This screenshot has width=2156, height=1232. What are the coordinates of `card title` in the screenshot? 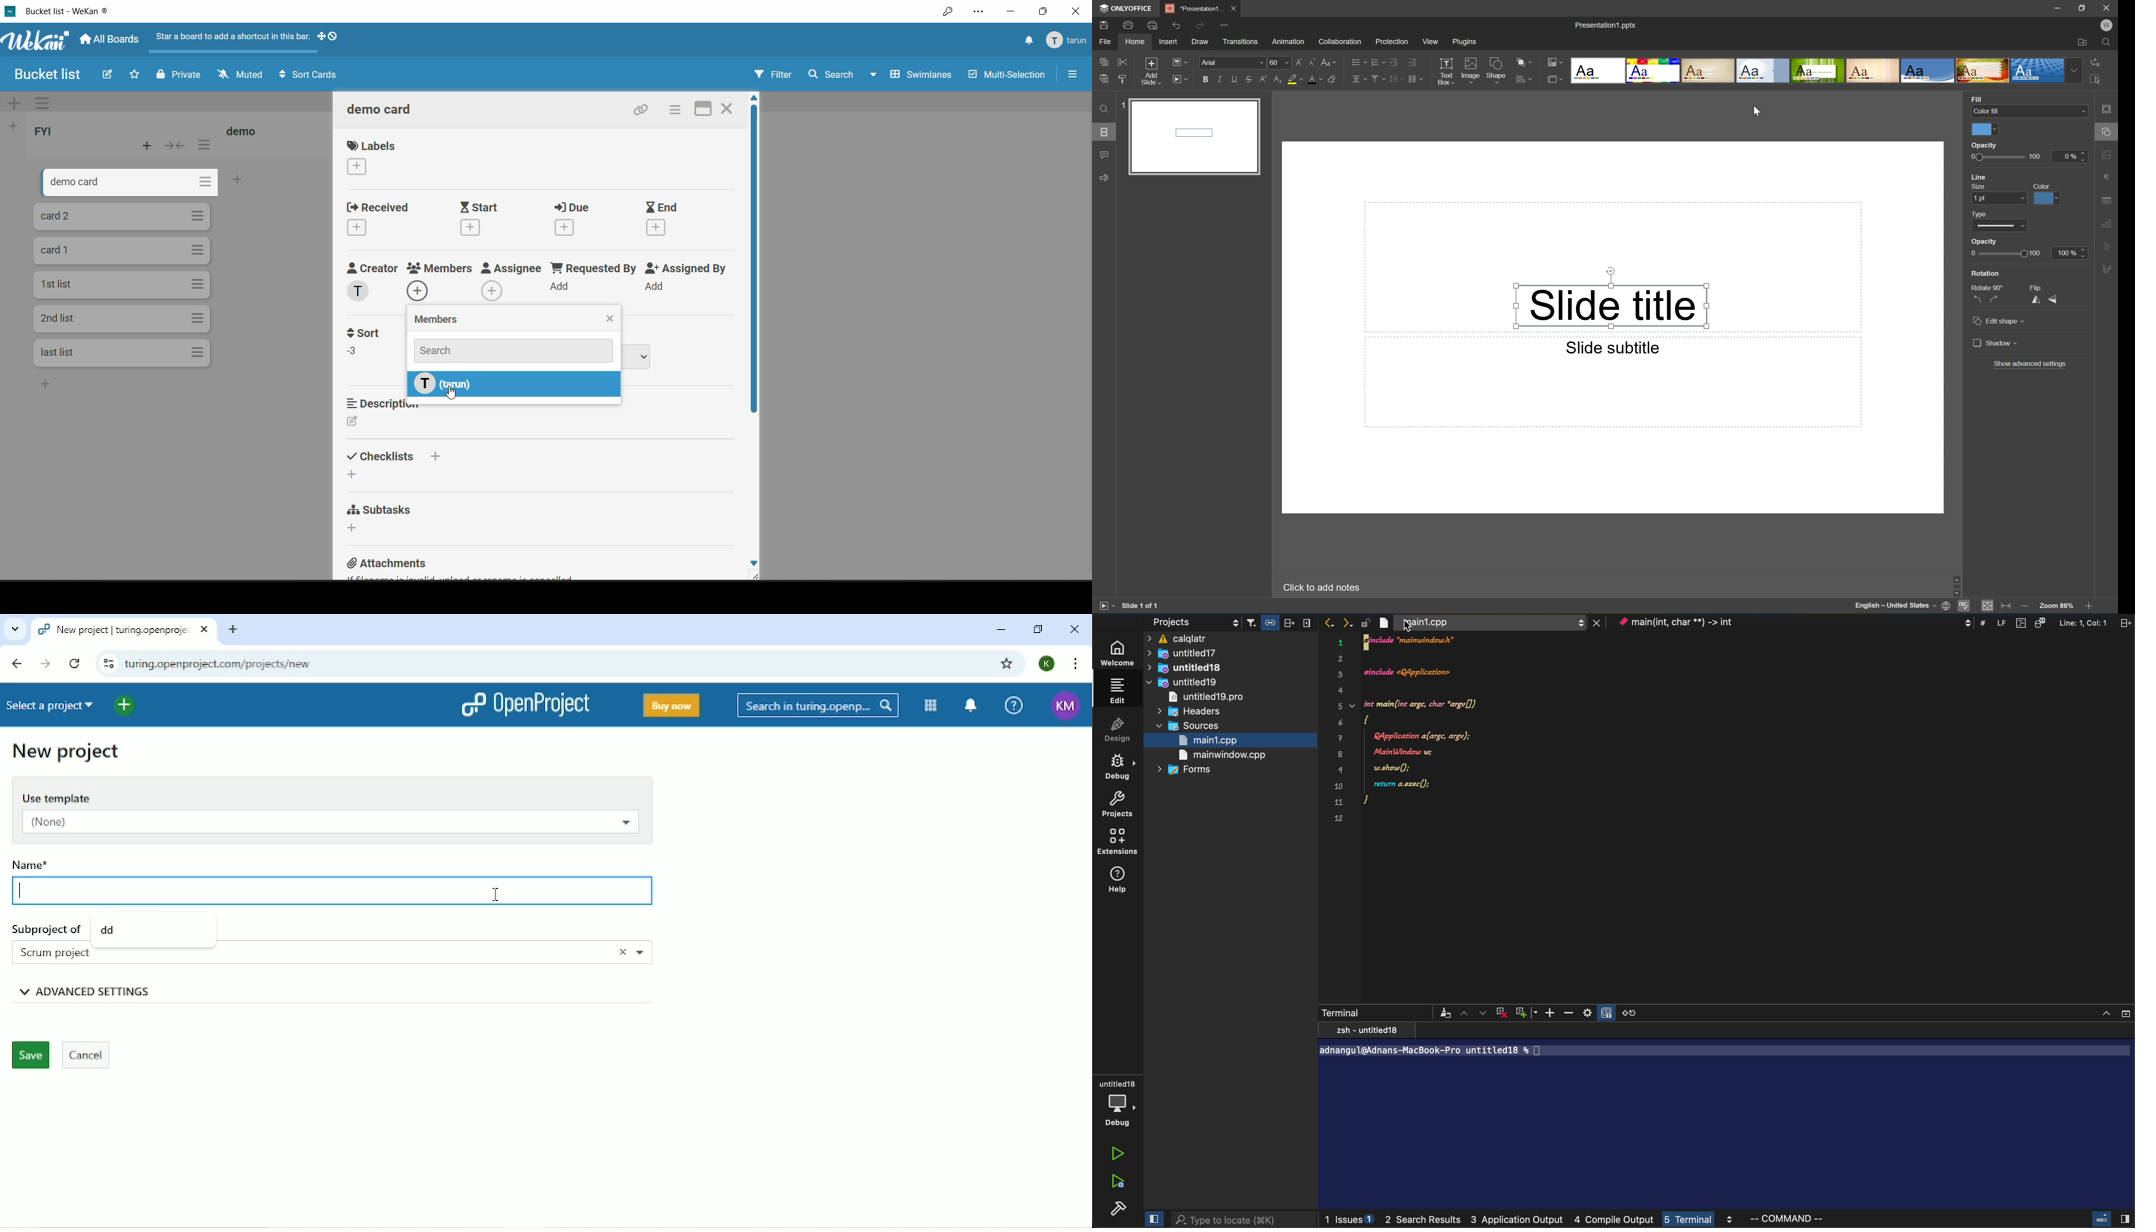 It's located at (58, 353).